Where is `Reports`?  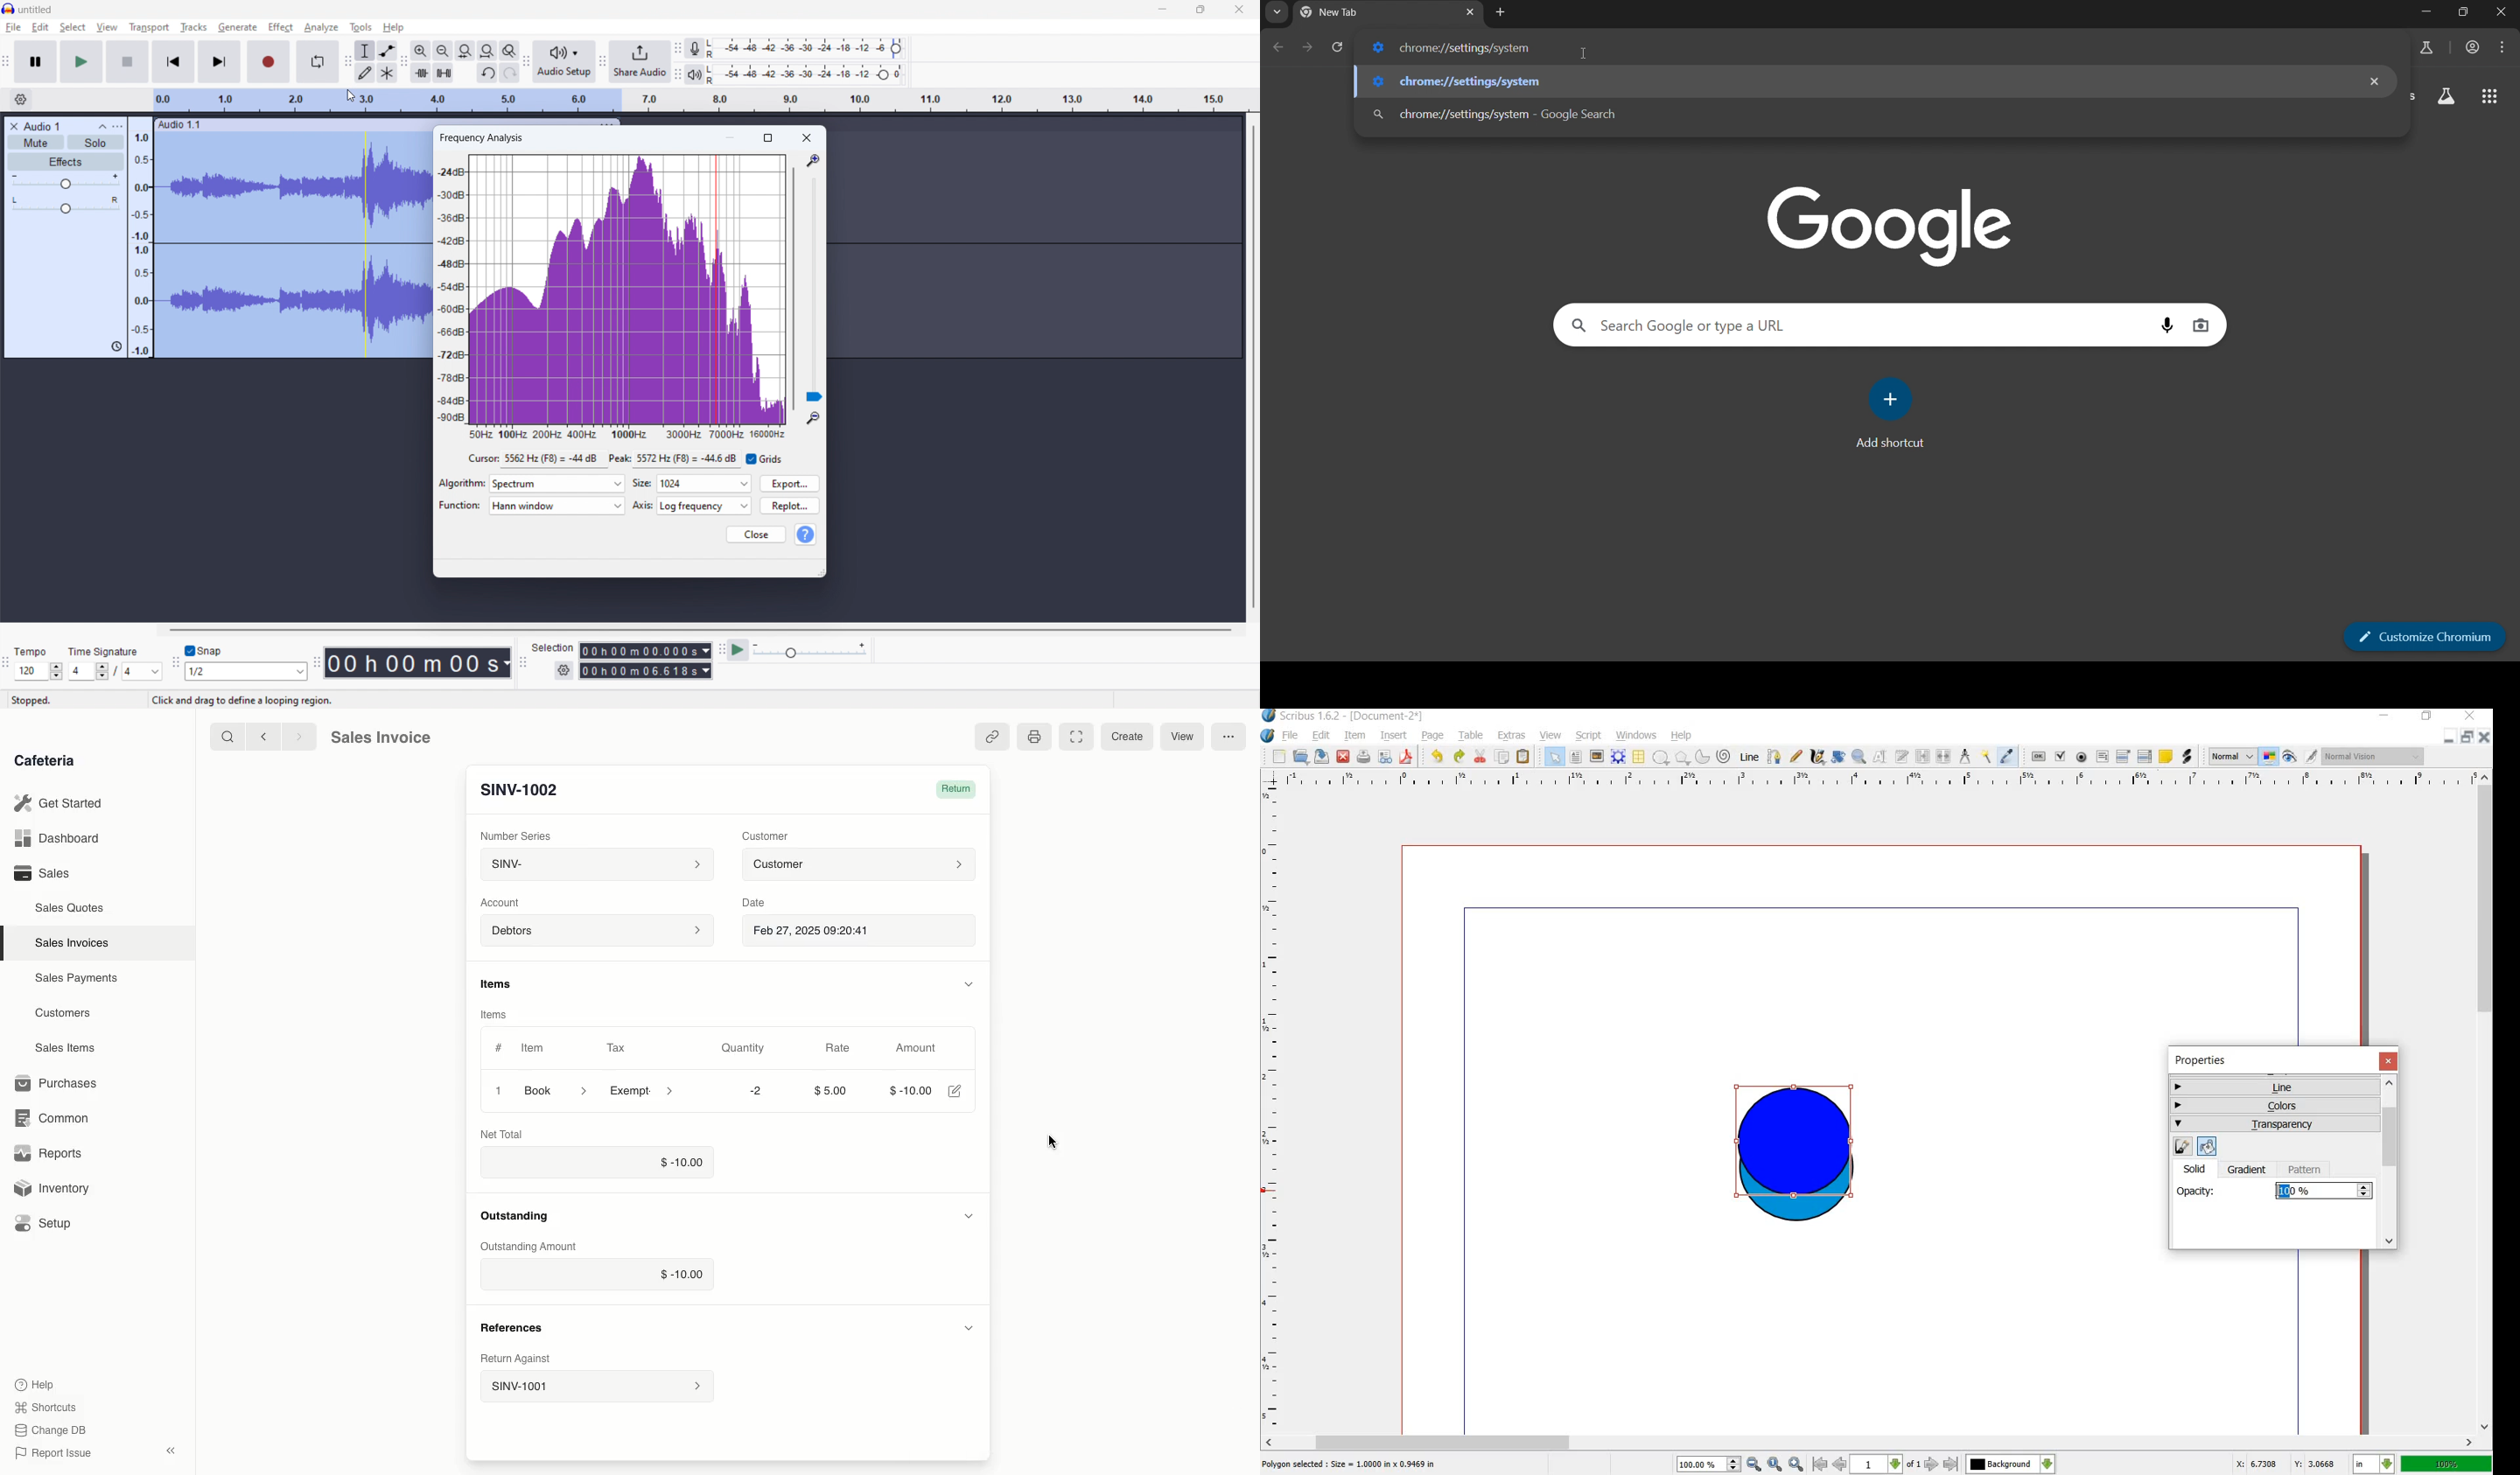 Reports is located at coordinates (48, 1151).